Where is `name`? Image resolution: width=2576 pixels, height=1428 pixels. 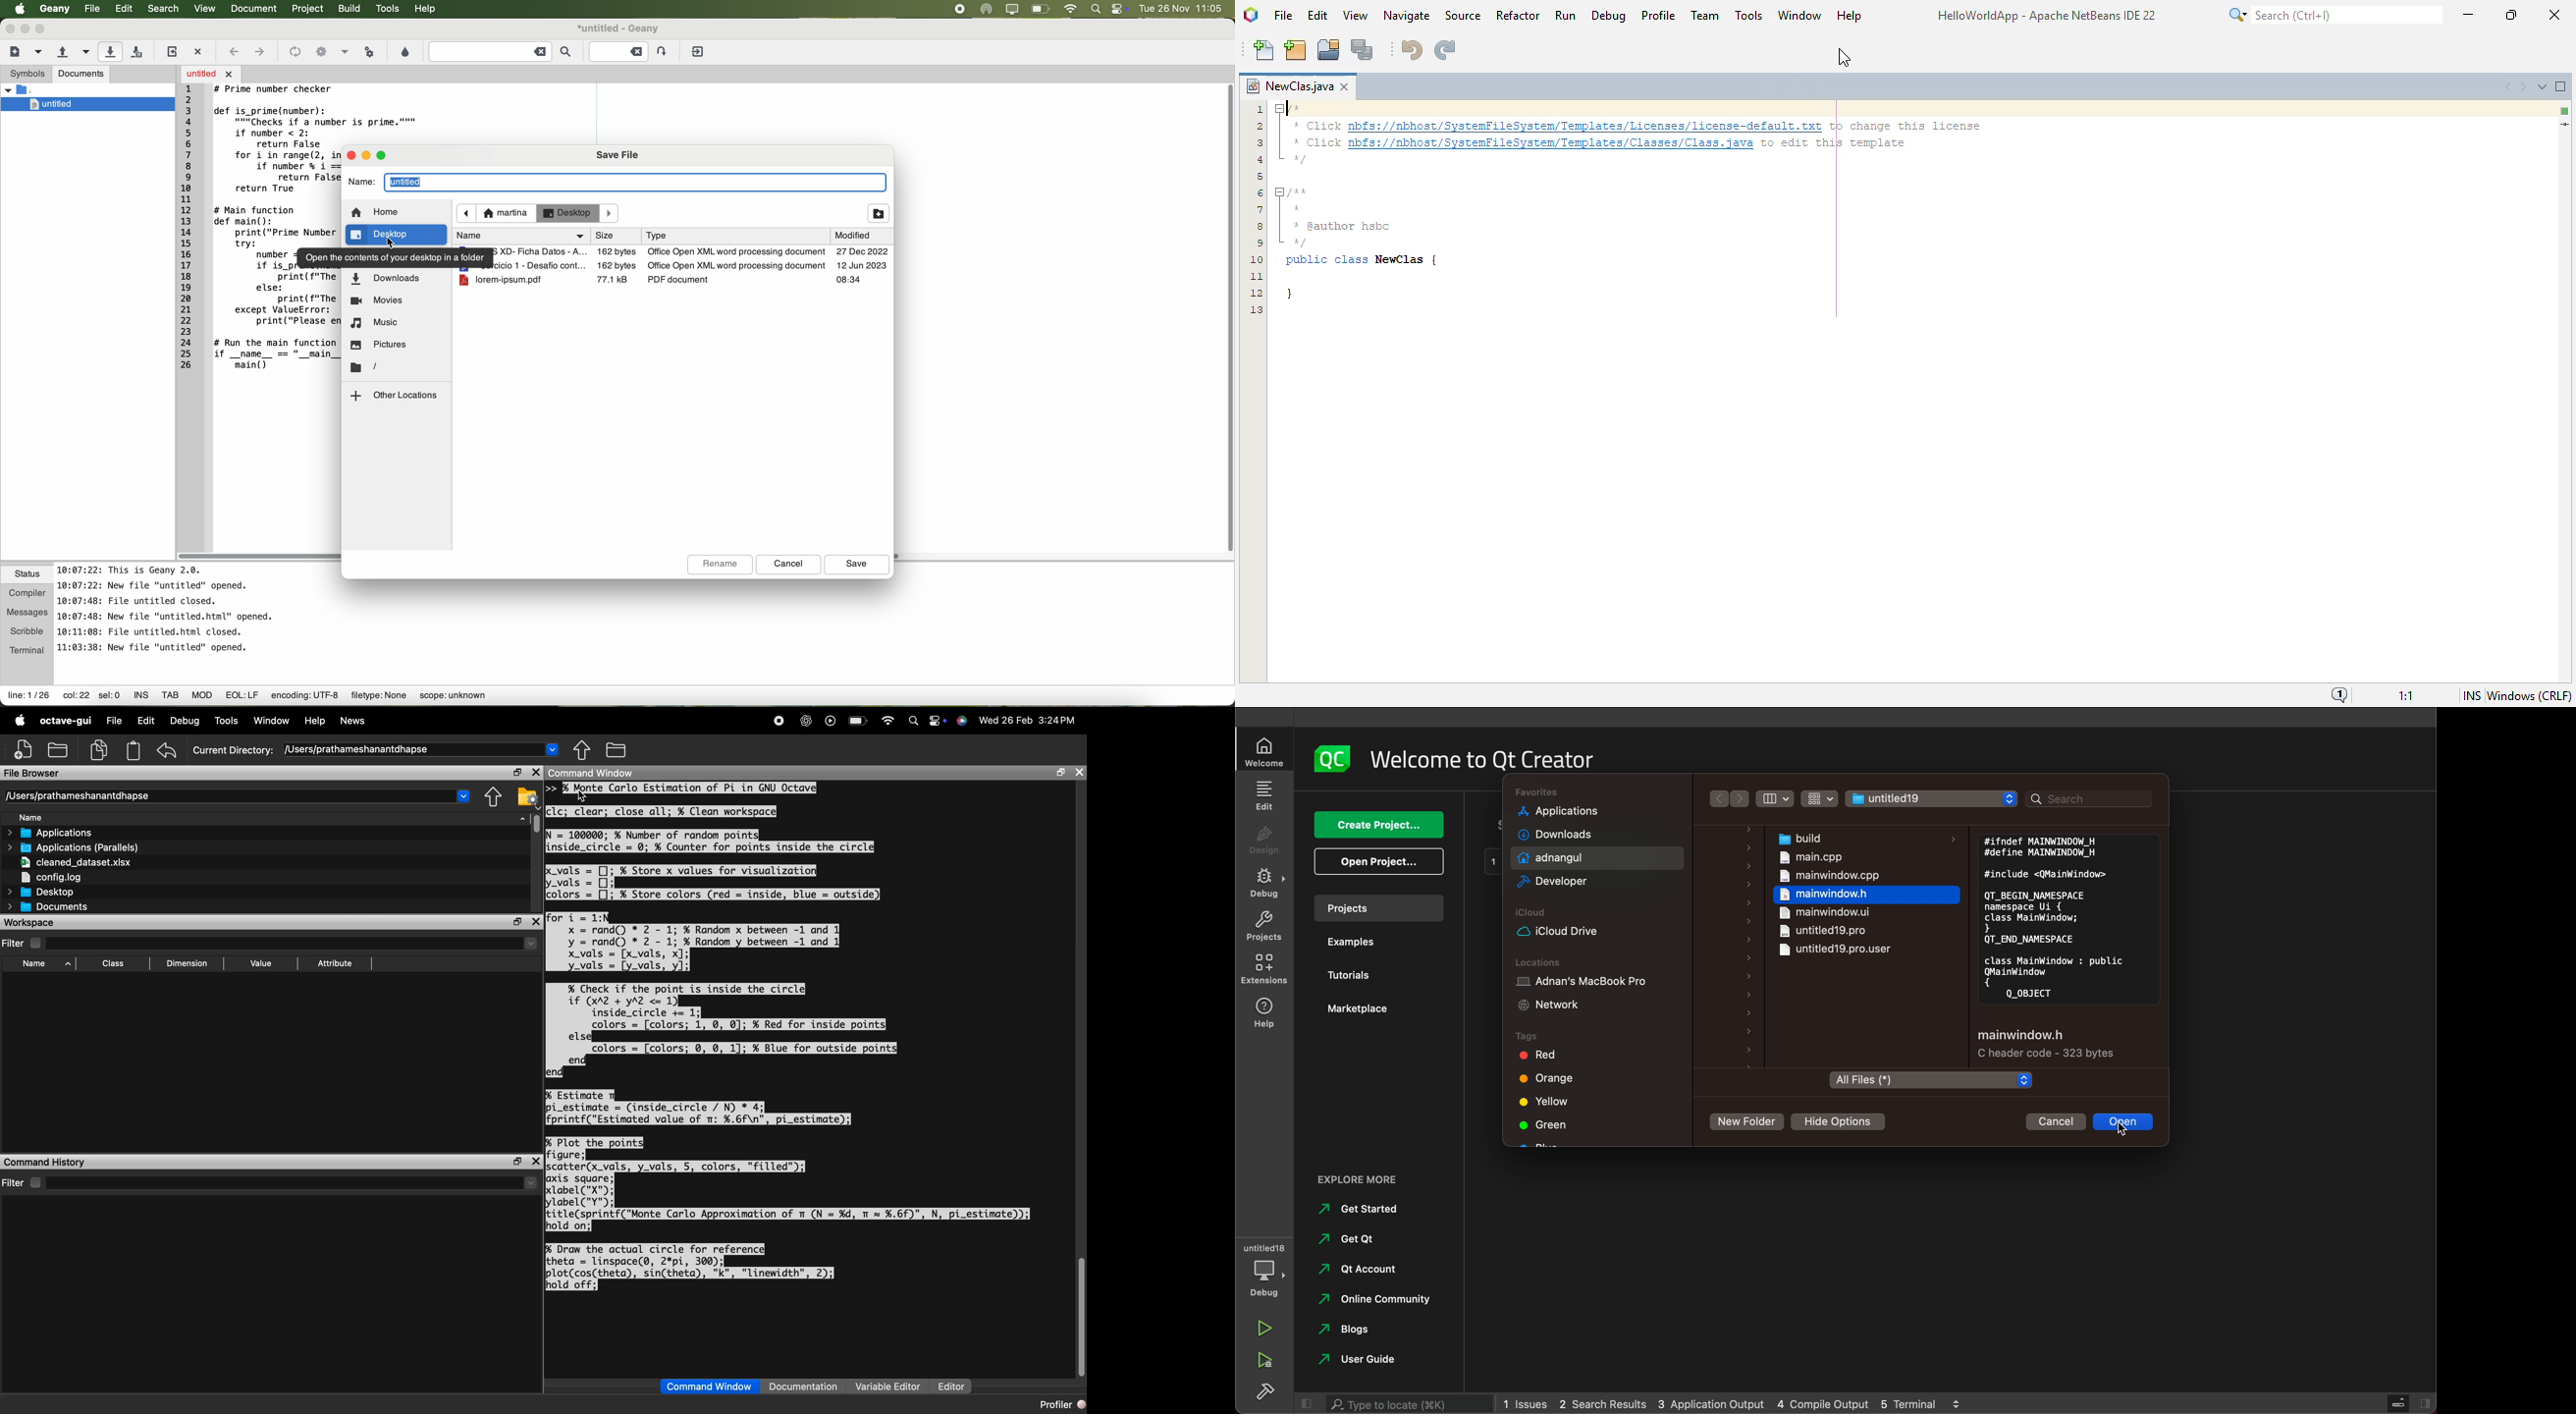 name is located at coordinates (615, 236).